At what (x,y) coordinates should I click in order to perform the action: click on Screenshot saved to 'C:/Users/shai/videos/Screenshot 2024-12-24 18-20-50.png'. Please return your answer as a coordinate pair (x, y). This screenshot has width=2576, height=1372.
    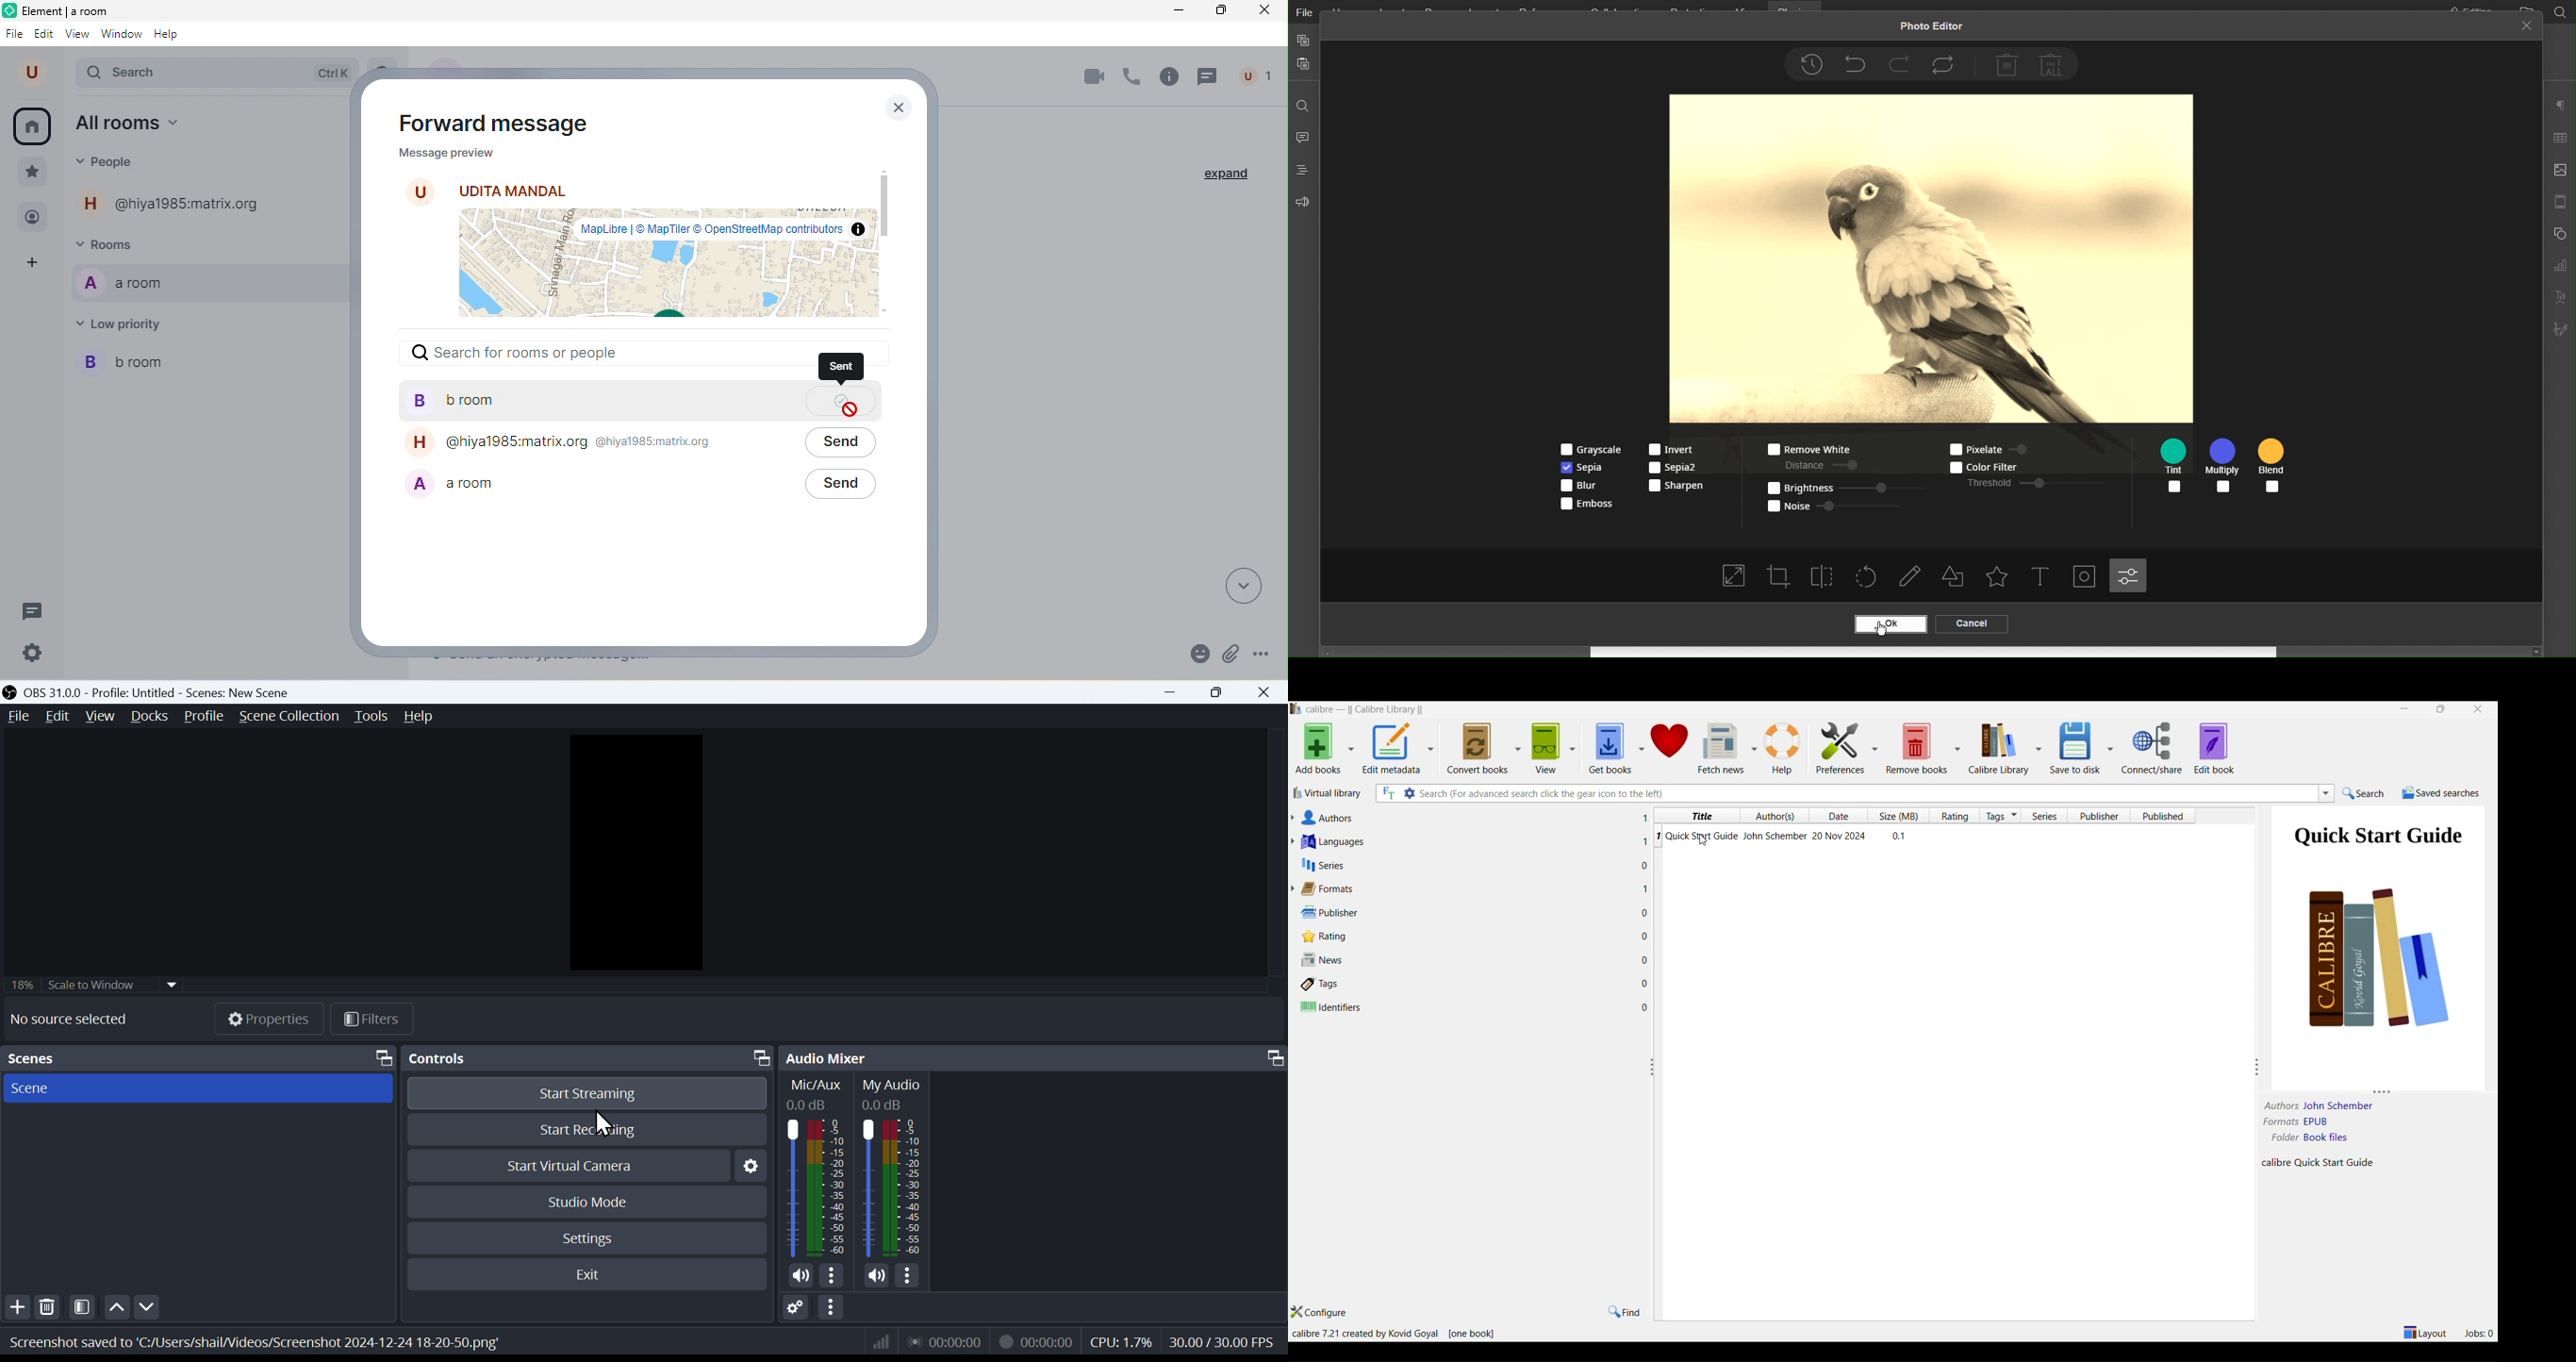
    Looking at the image, I should click on (260, 1339).